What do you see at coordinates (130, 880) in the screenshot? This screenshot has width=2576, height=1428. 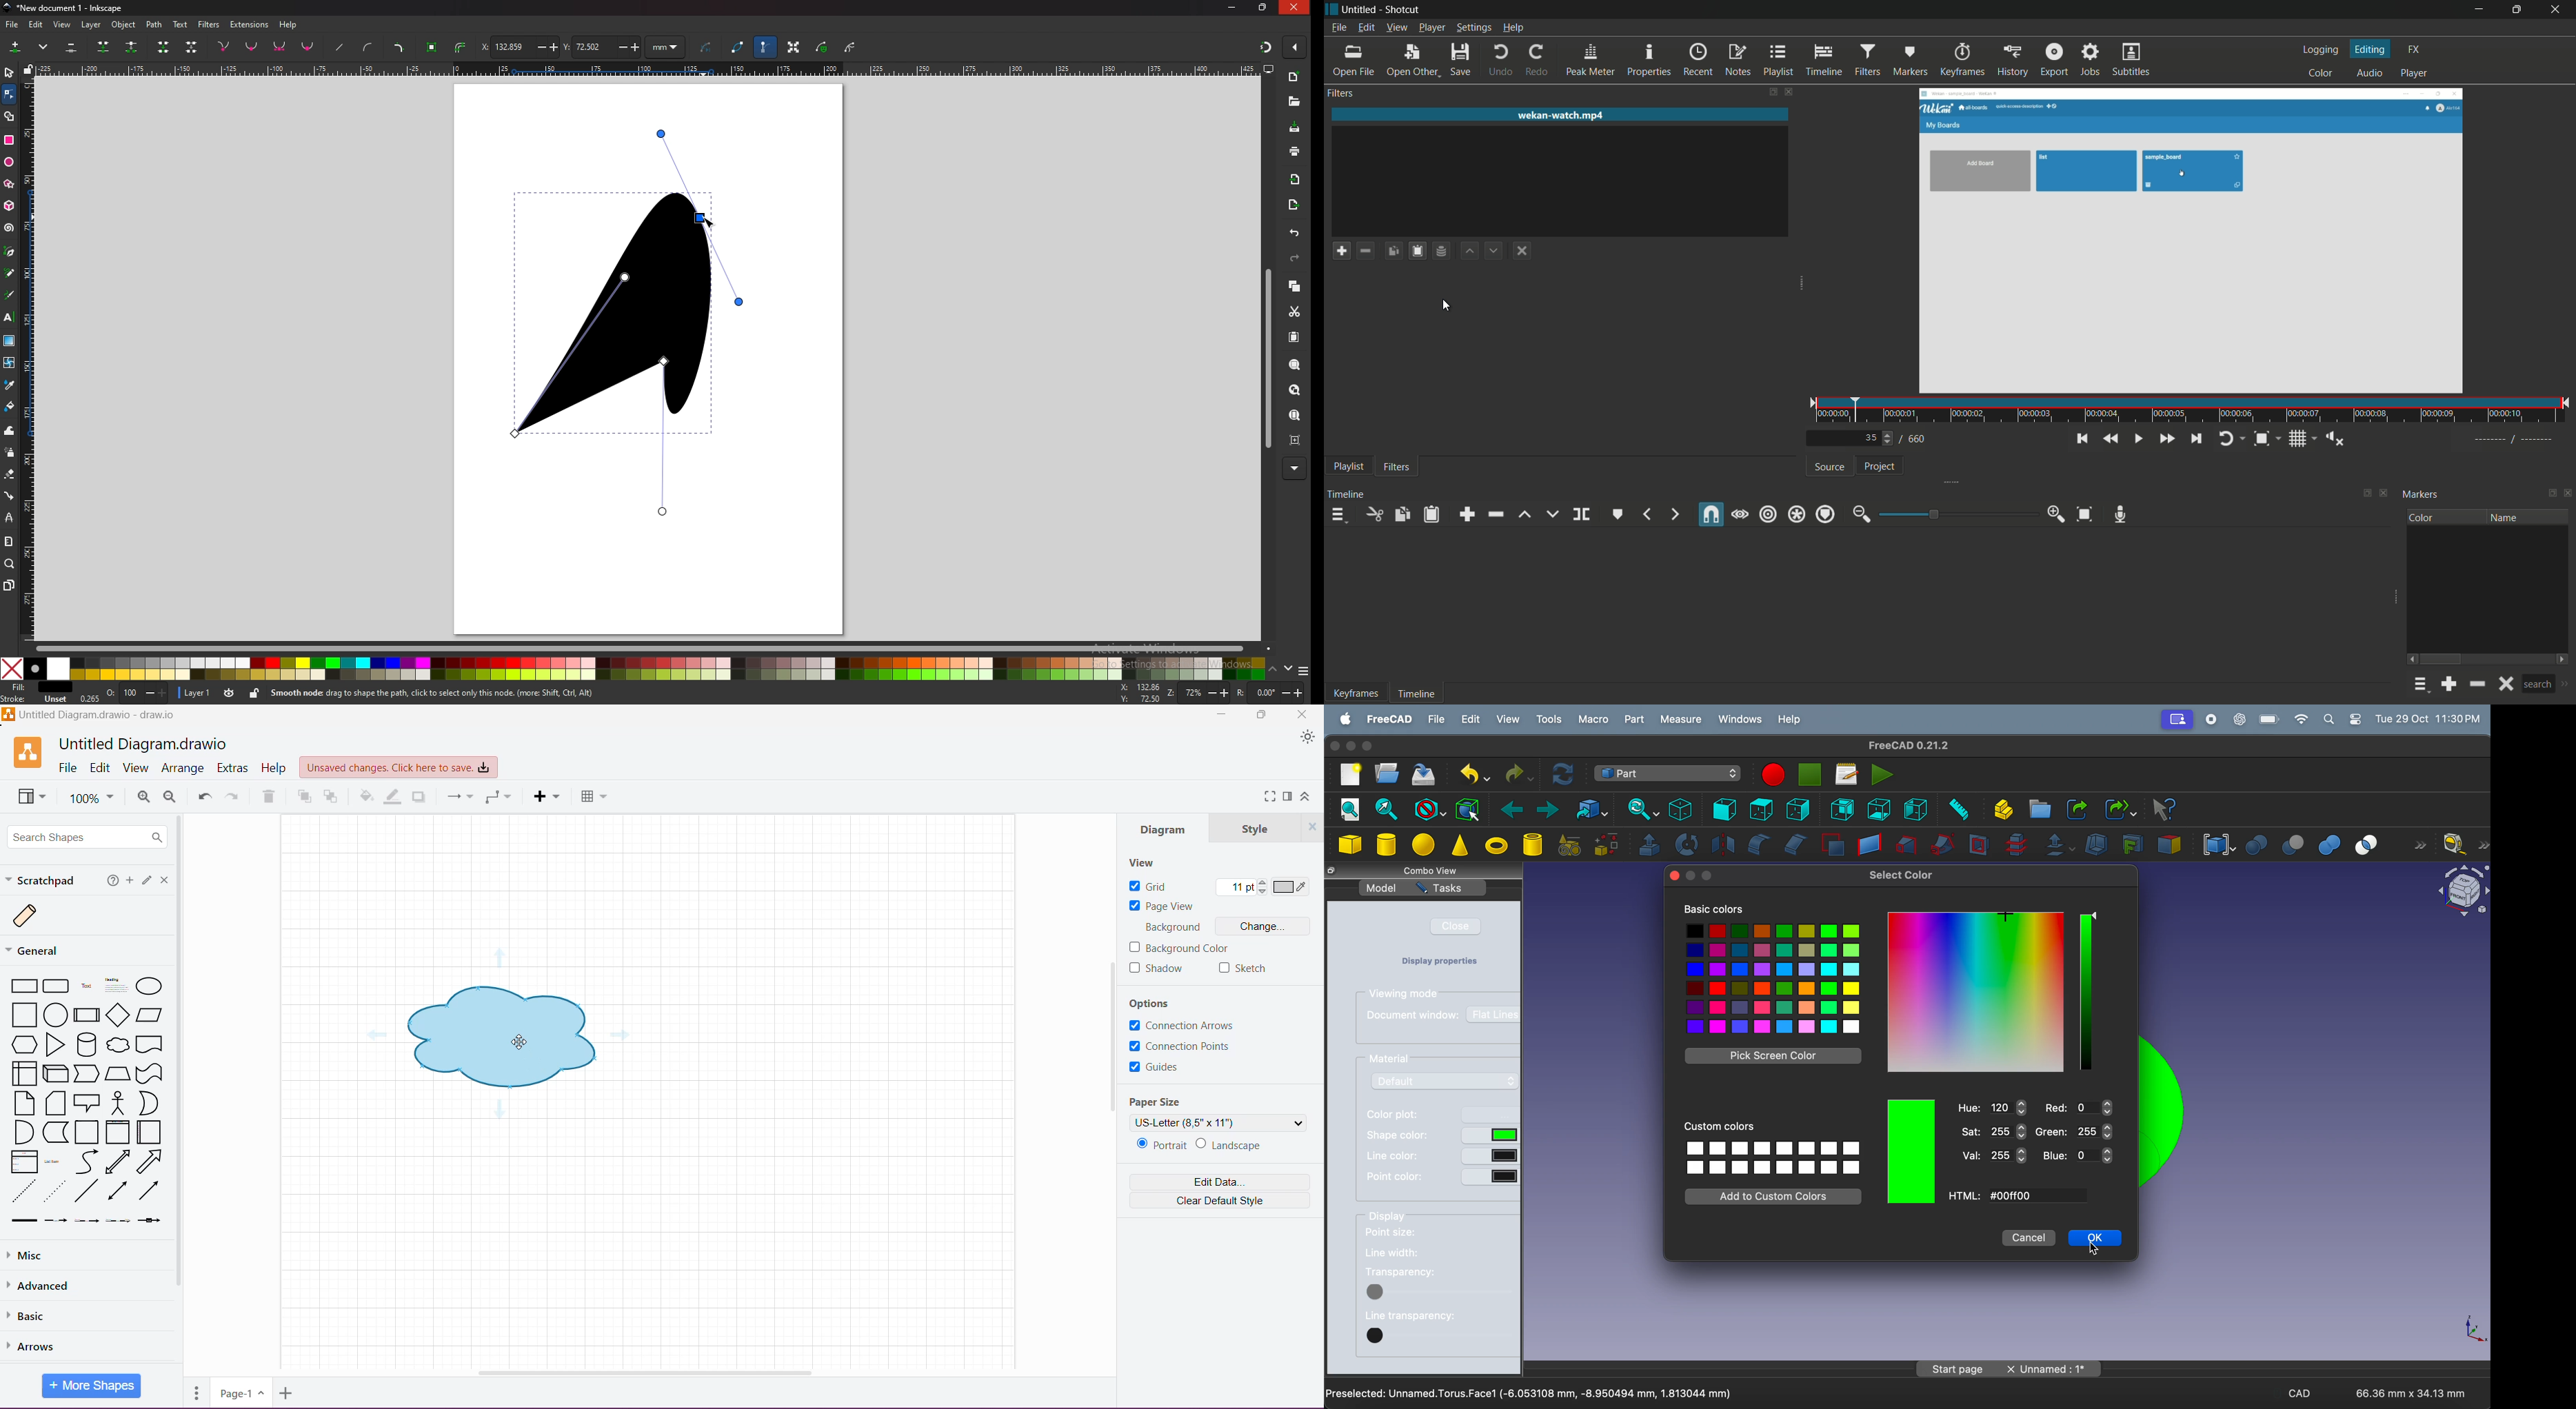 I see `Add` at bounding box center [130, 880].